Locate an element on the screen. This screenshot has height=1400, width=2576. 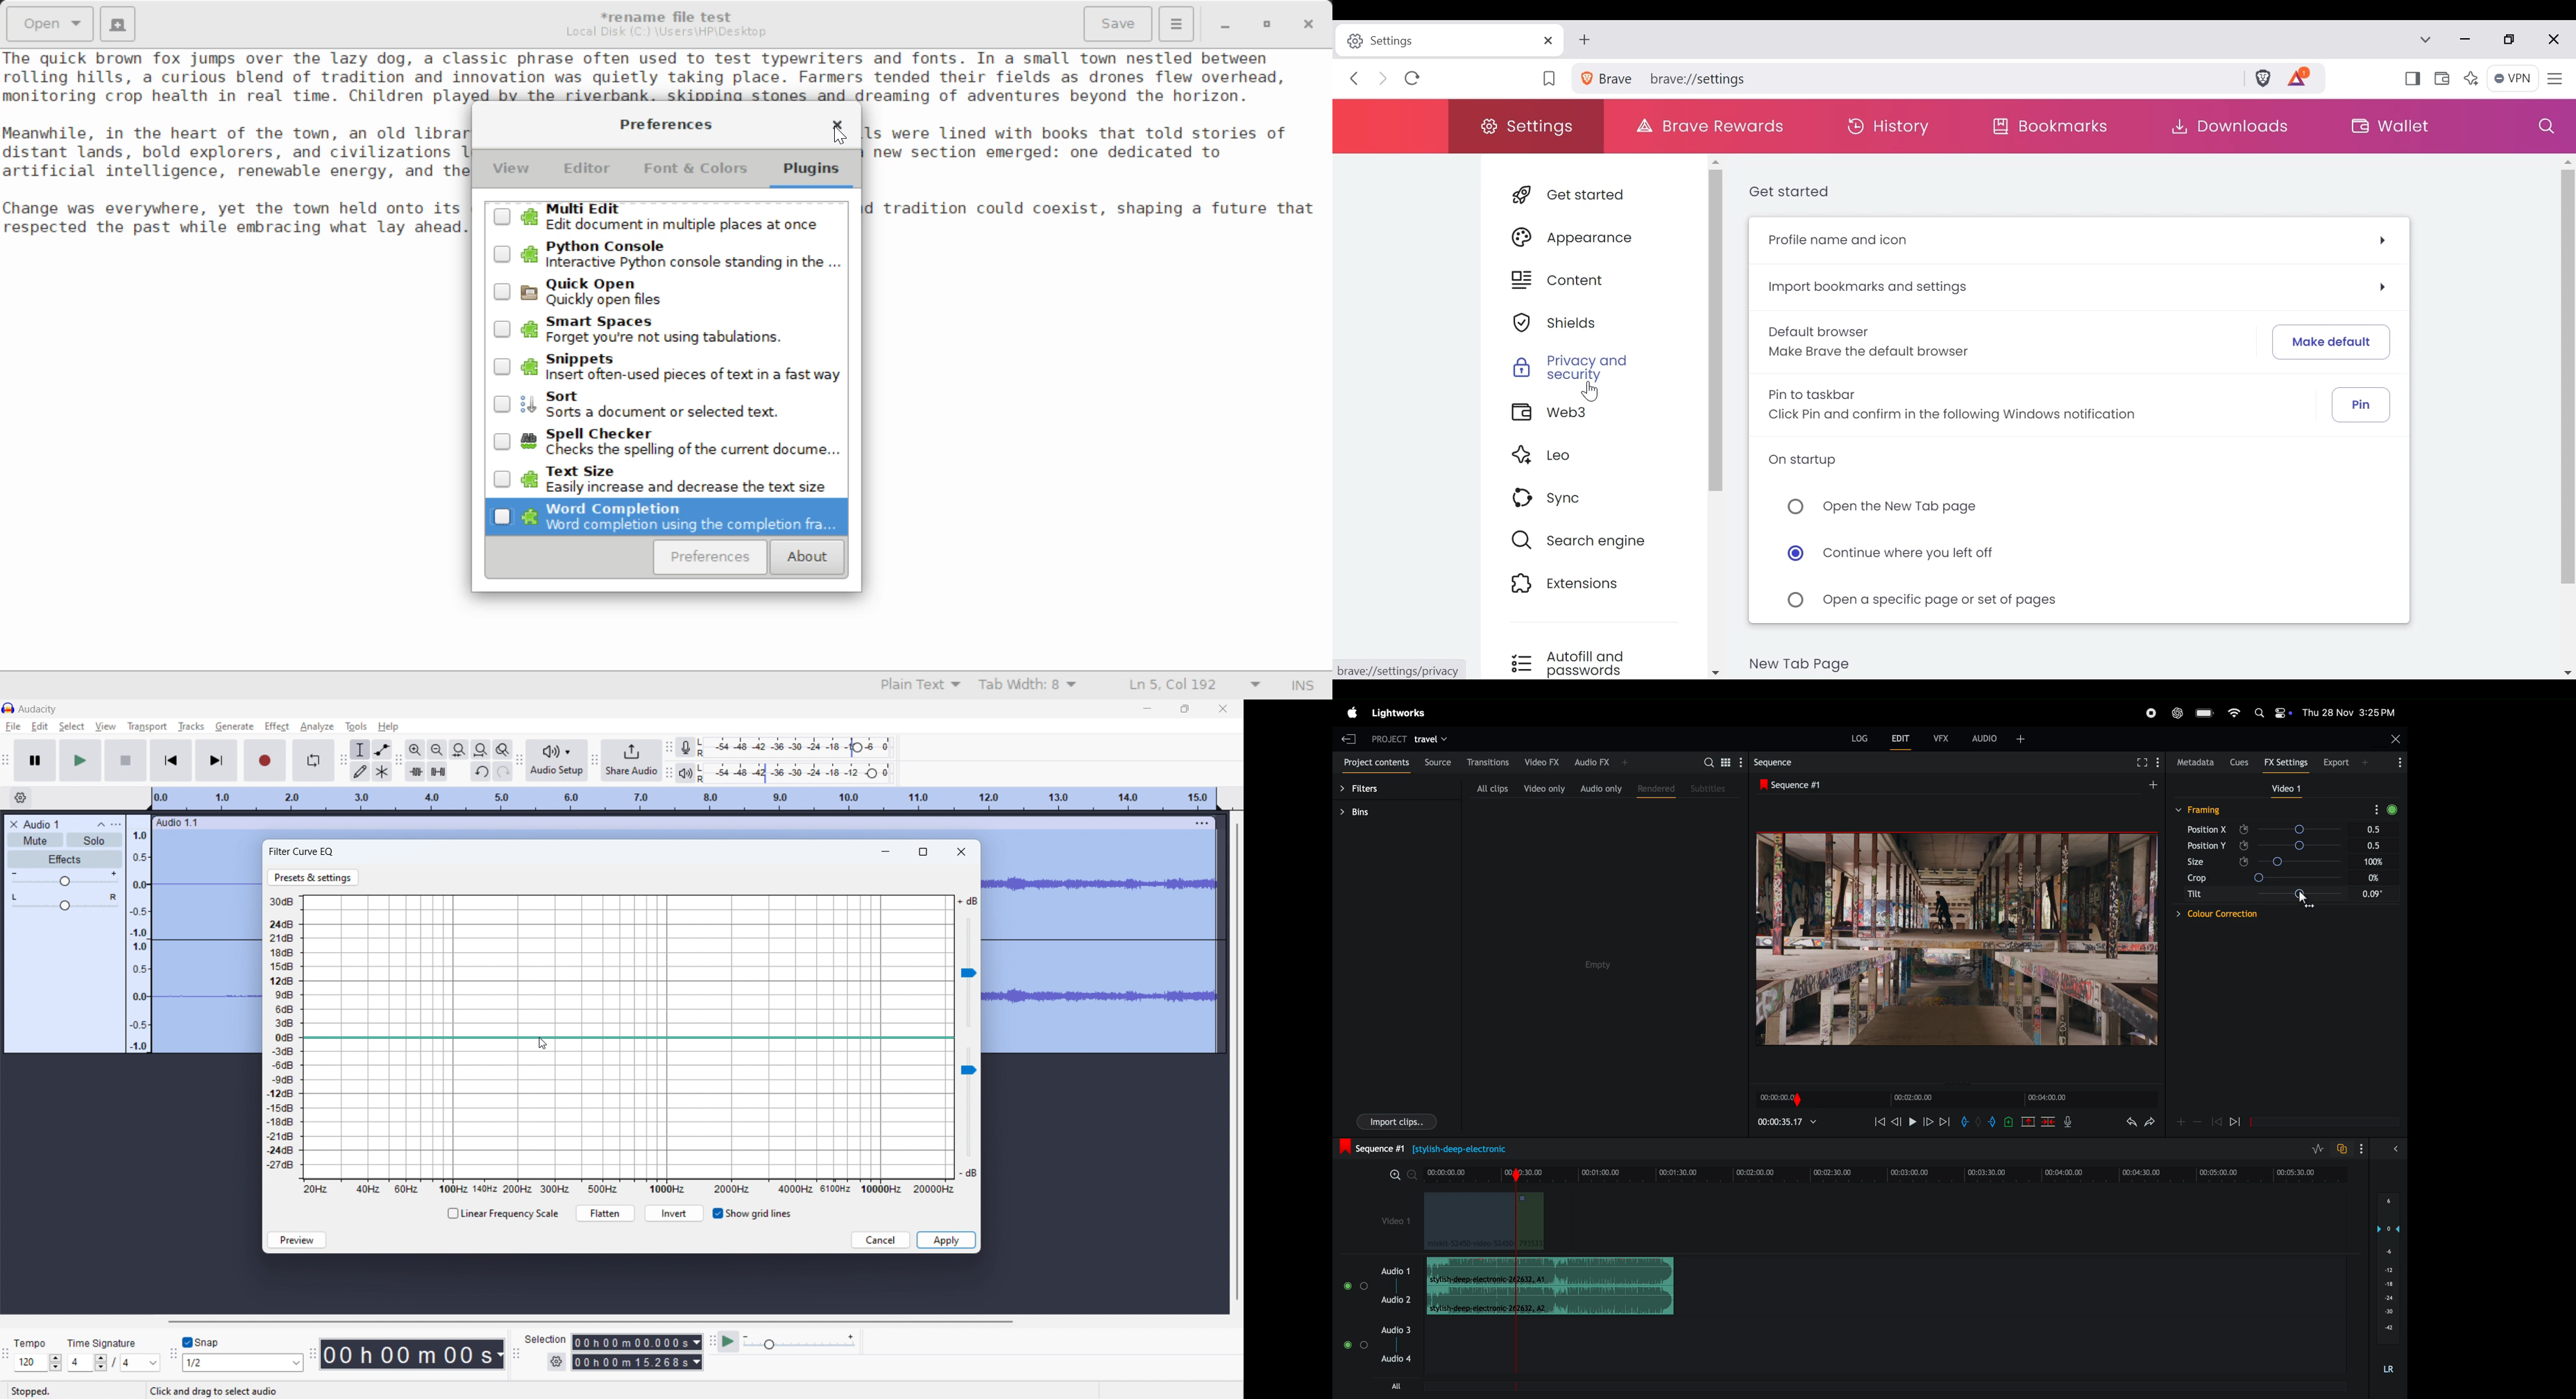
nudge one frame back is located at coordinates (1897, 1124).